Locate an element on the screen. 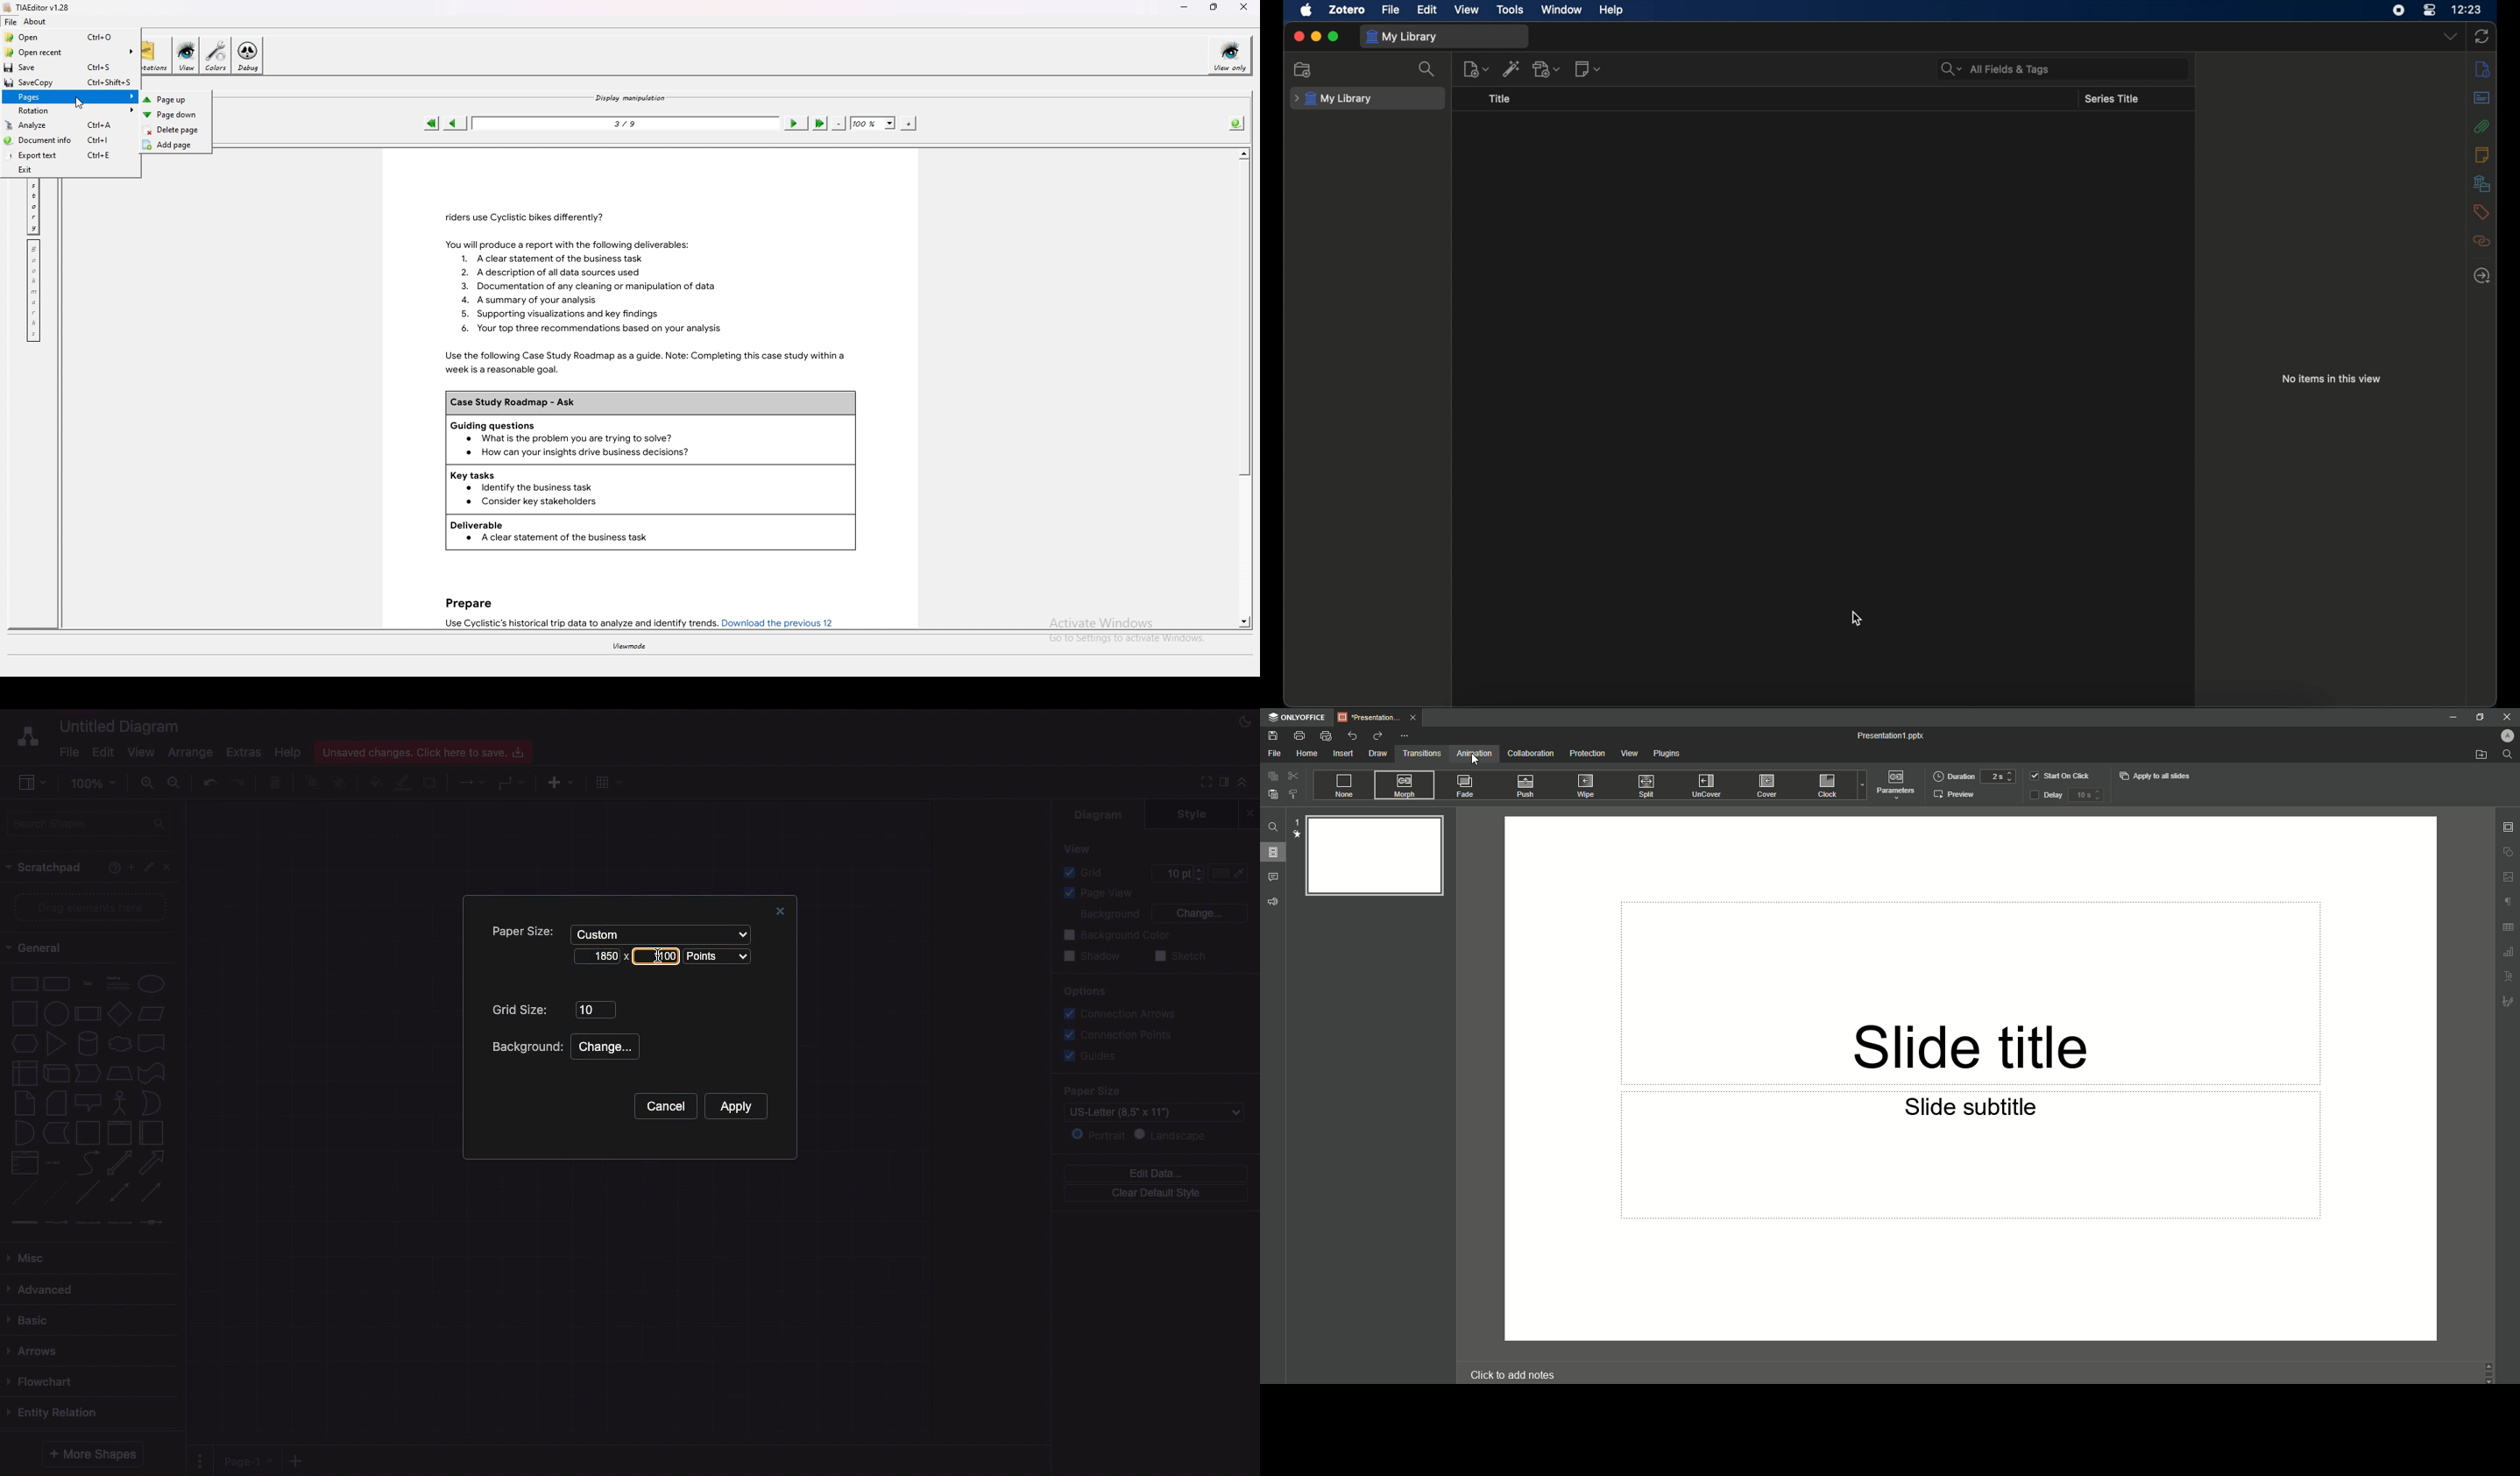 The height and width of the screenshot is (1484, 2520). Guides is located at coordinates (1093, 1057).